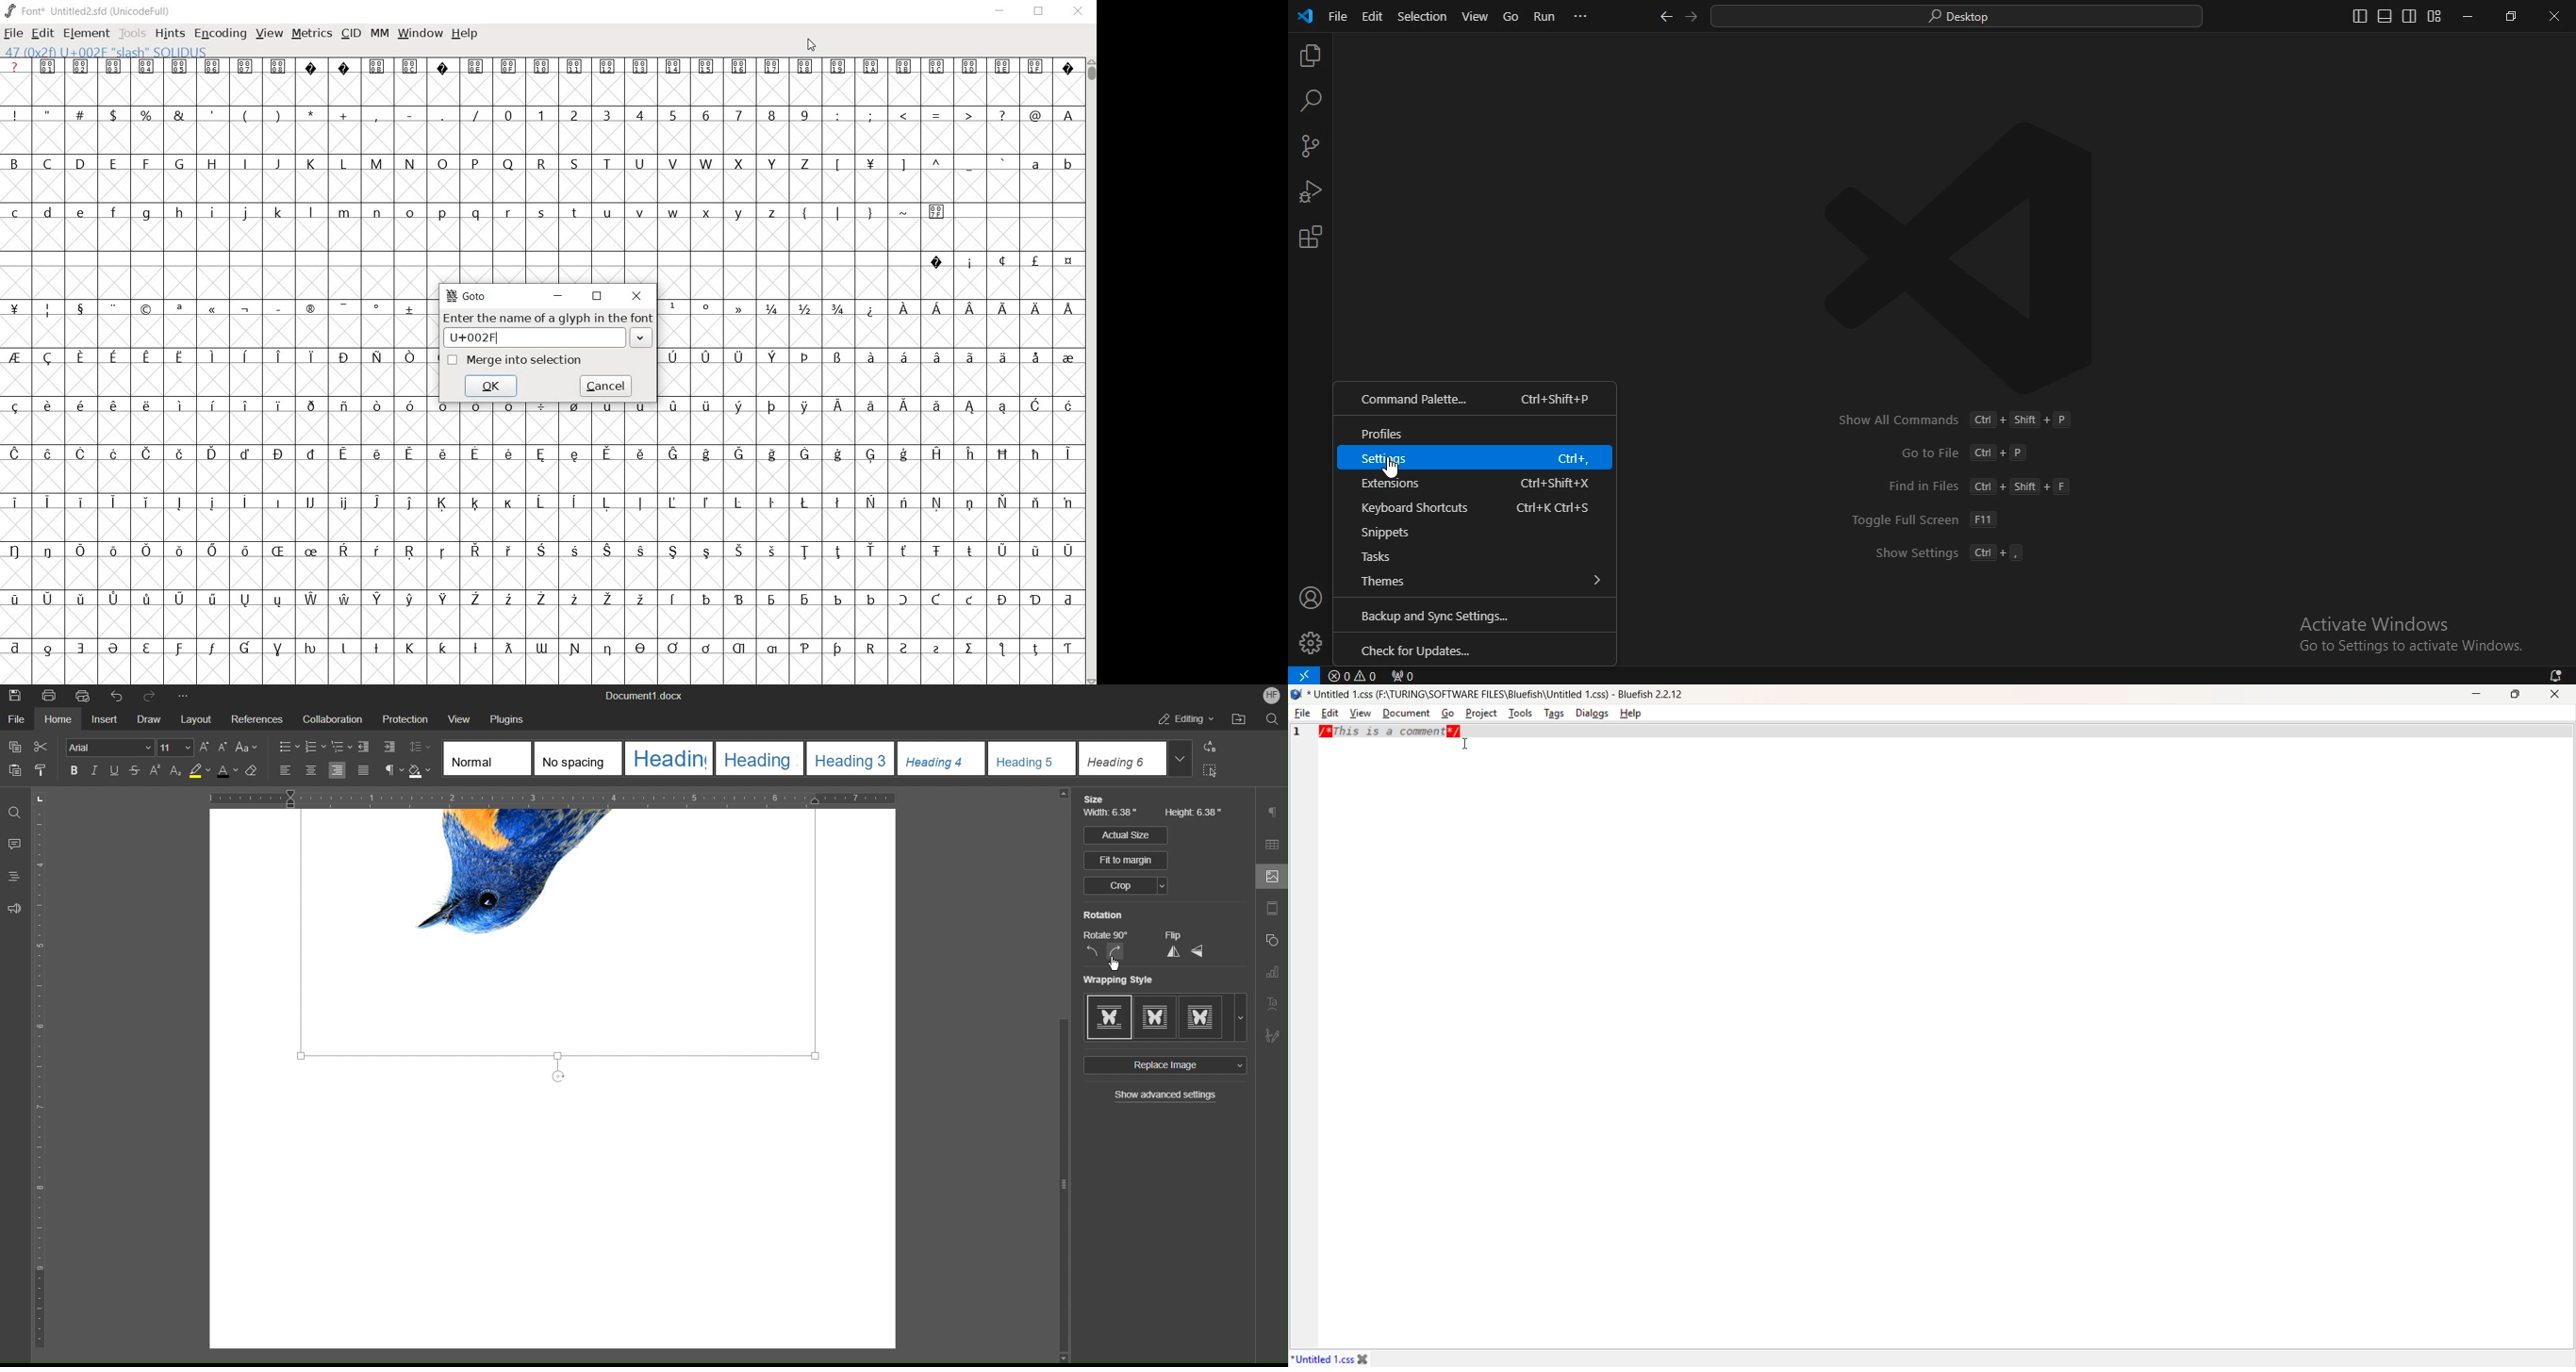  I want to click on Fit to margin, so click(1091, 861).